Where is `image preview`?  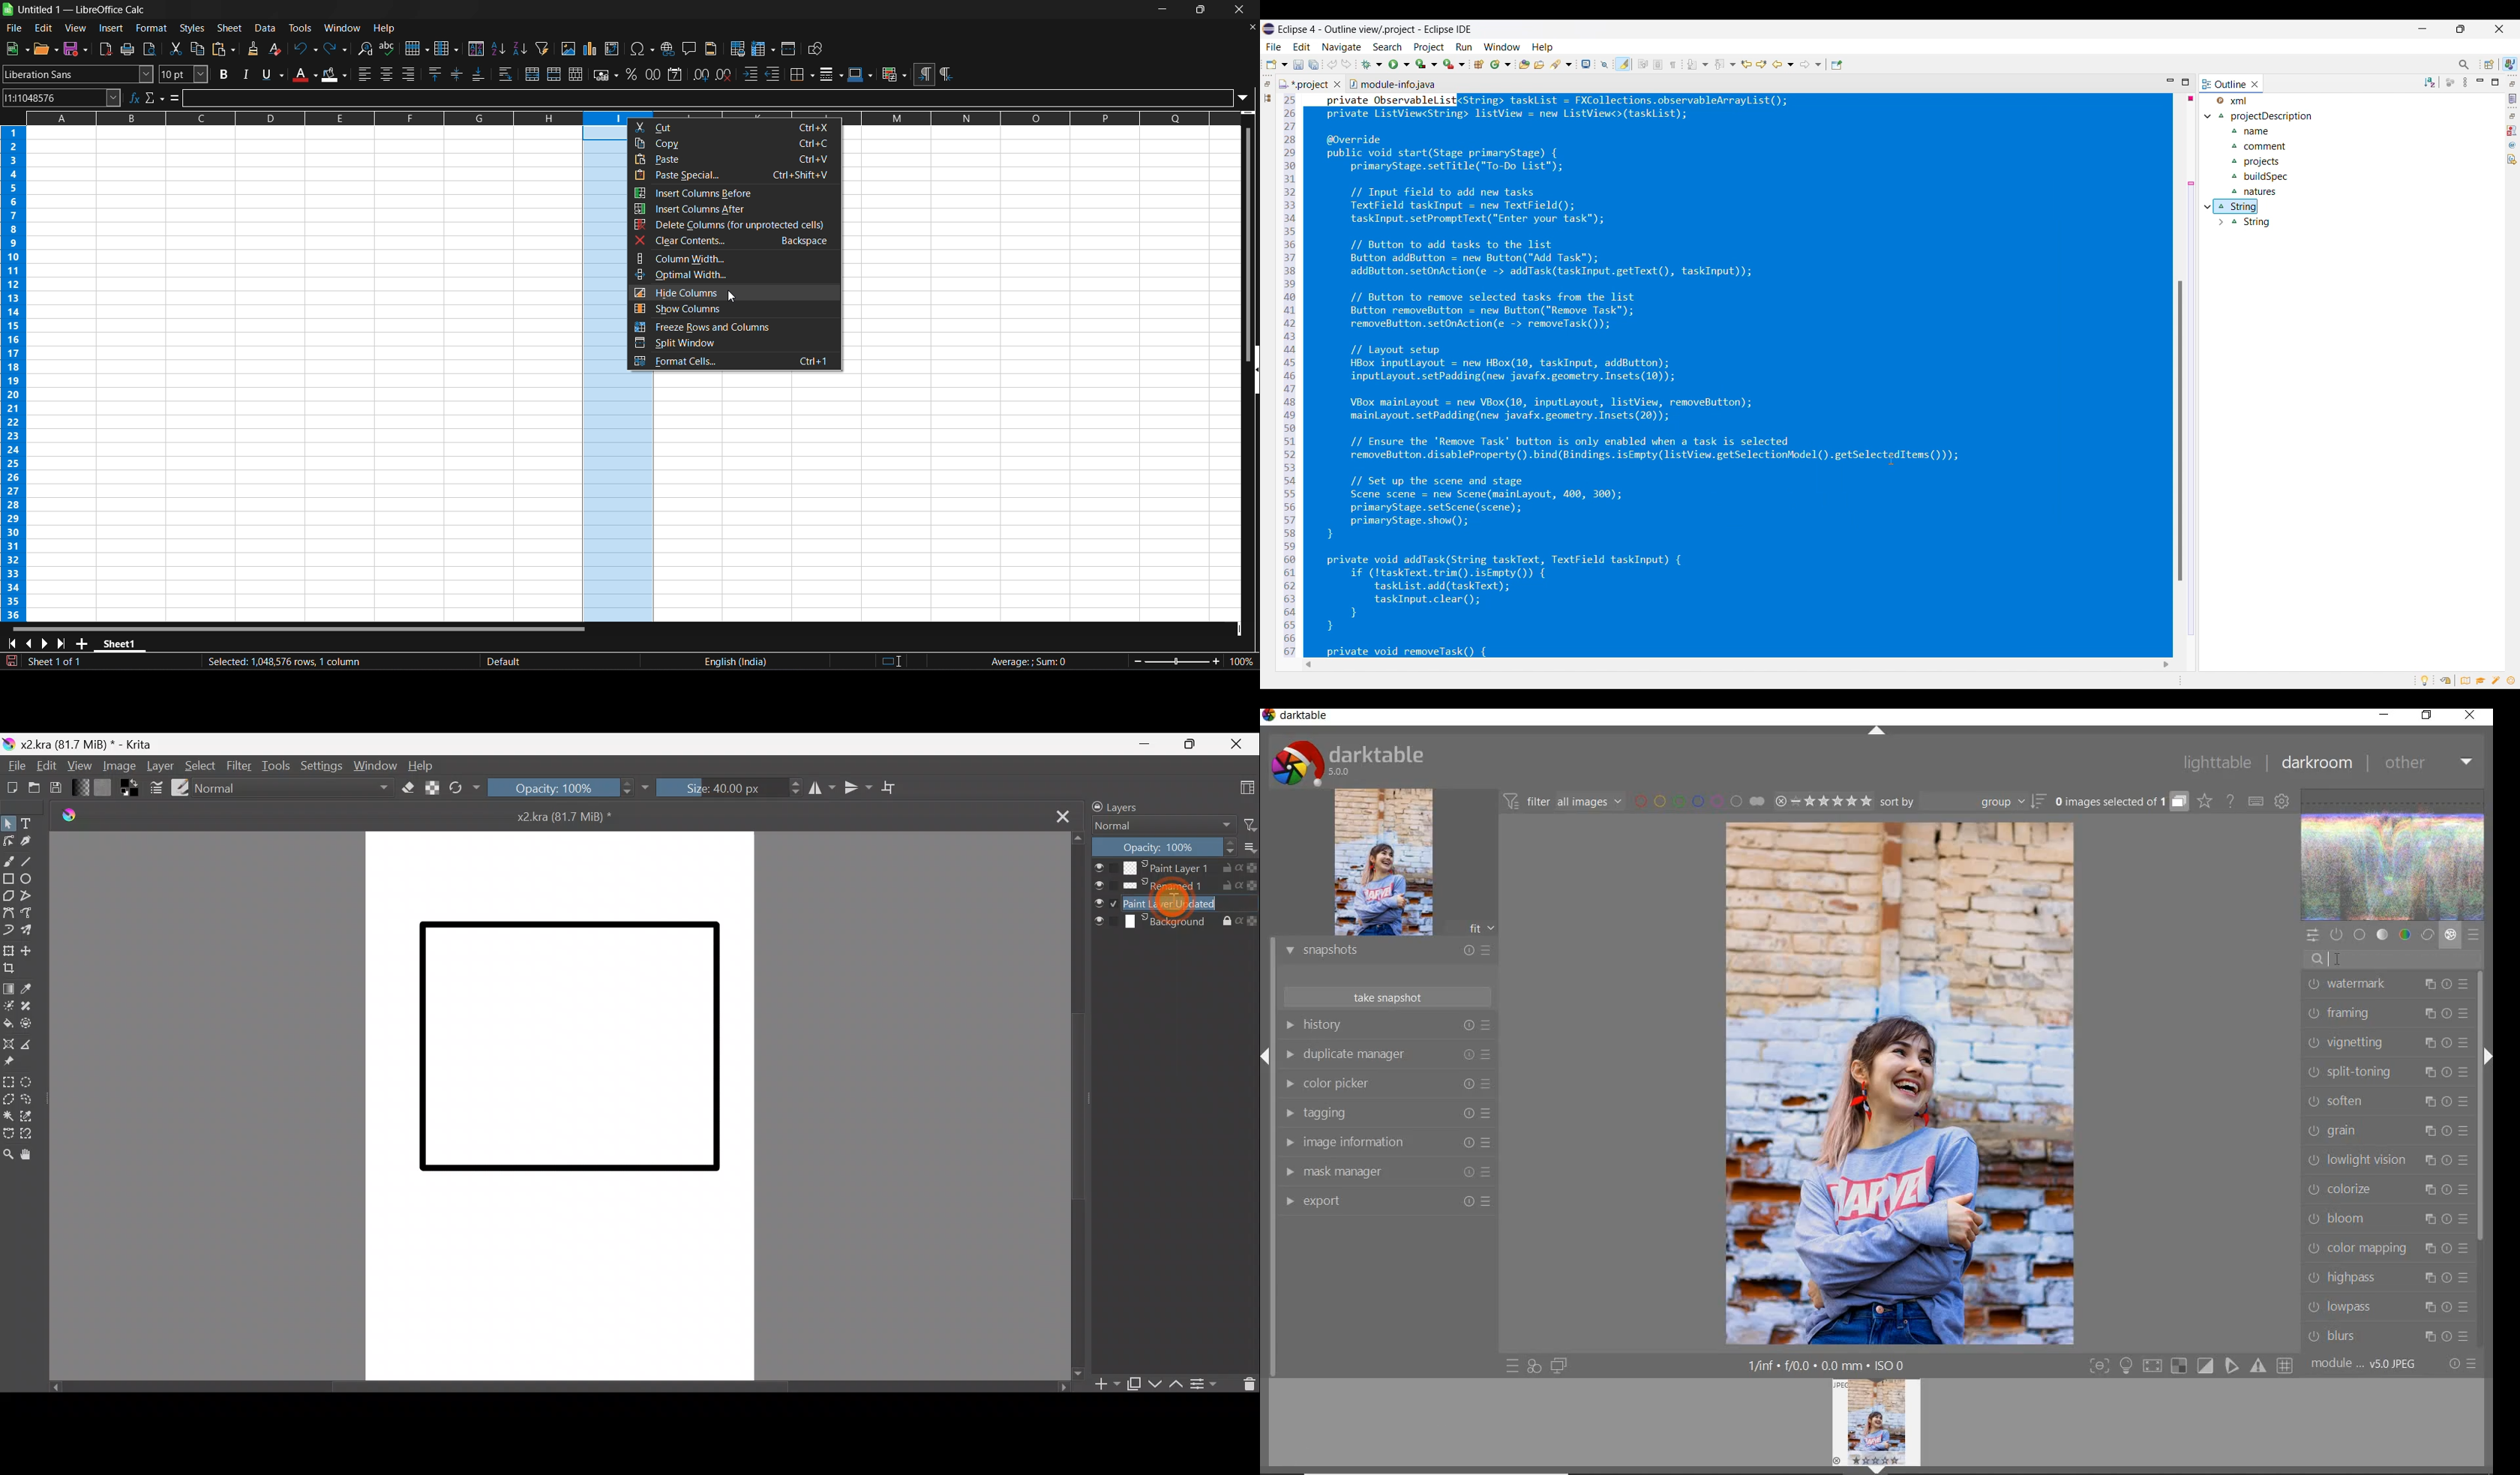 image preview is located at coordinates (1880, 1426).